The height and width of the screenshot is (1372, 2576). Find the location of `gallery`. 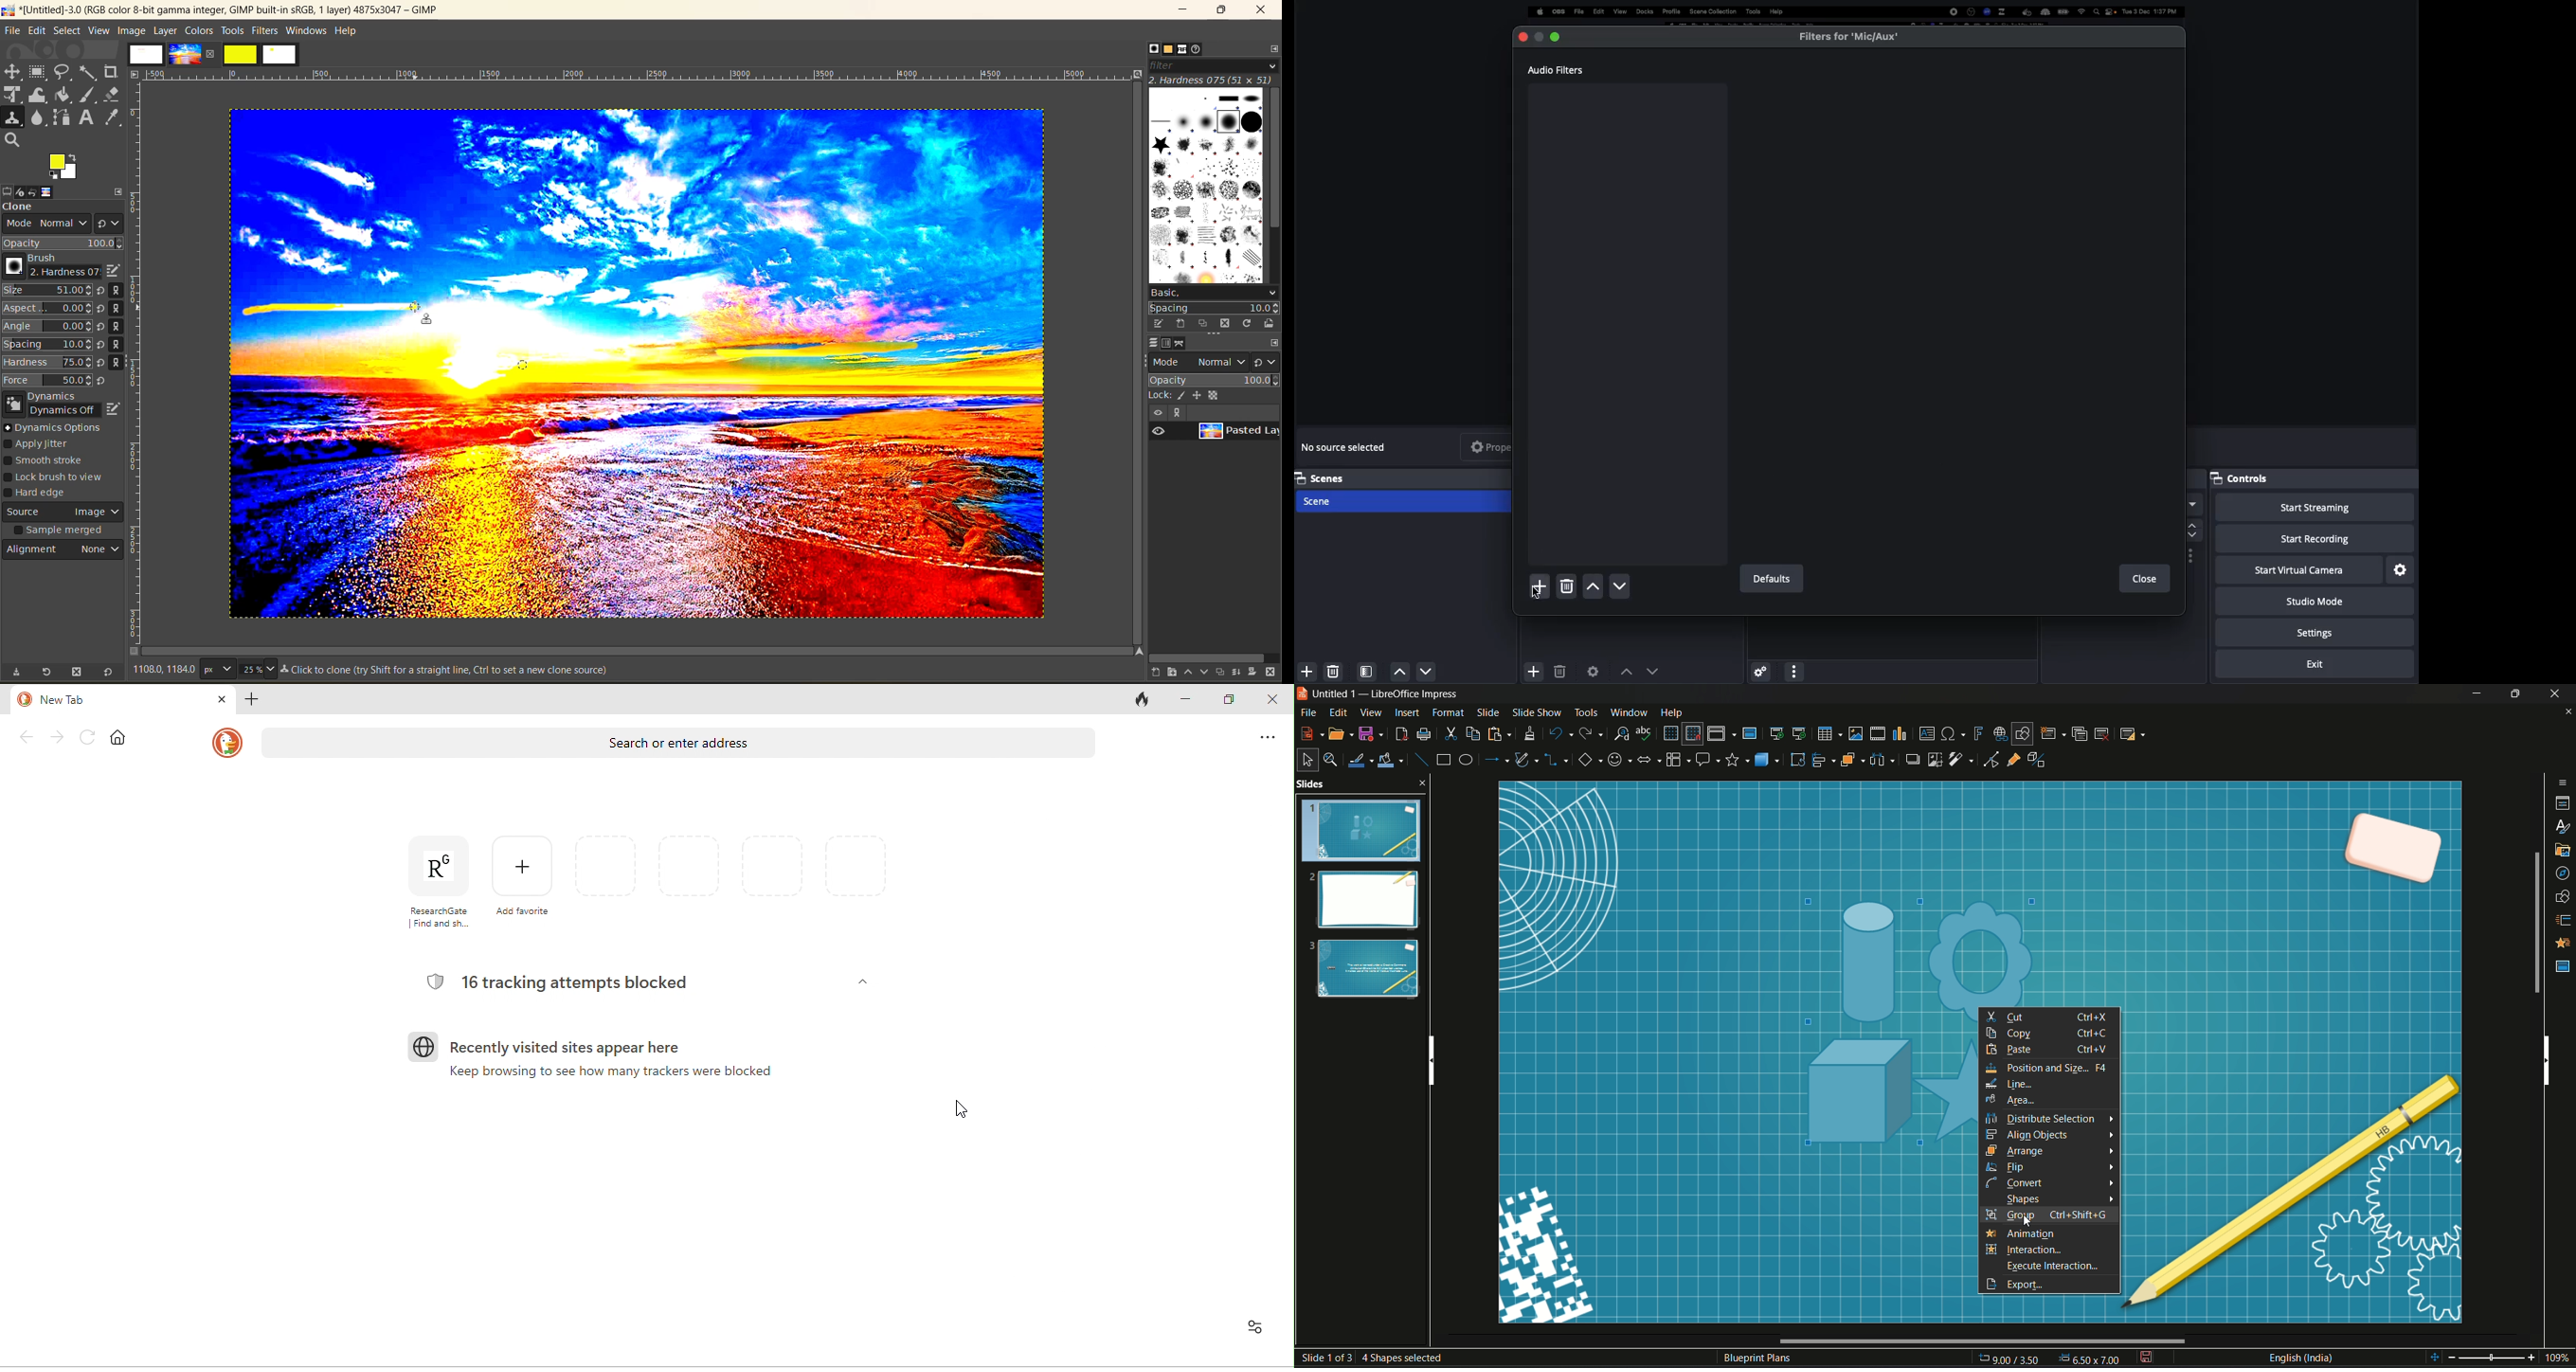

gallery is located at coordinates (2564, 850).